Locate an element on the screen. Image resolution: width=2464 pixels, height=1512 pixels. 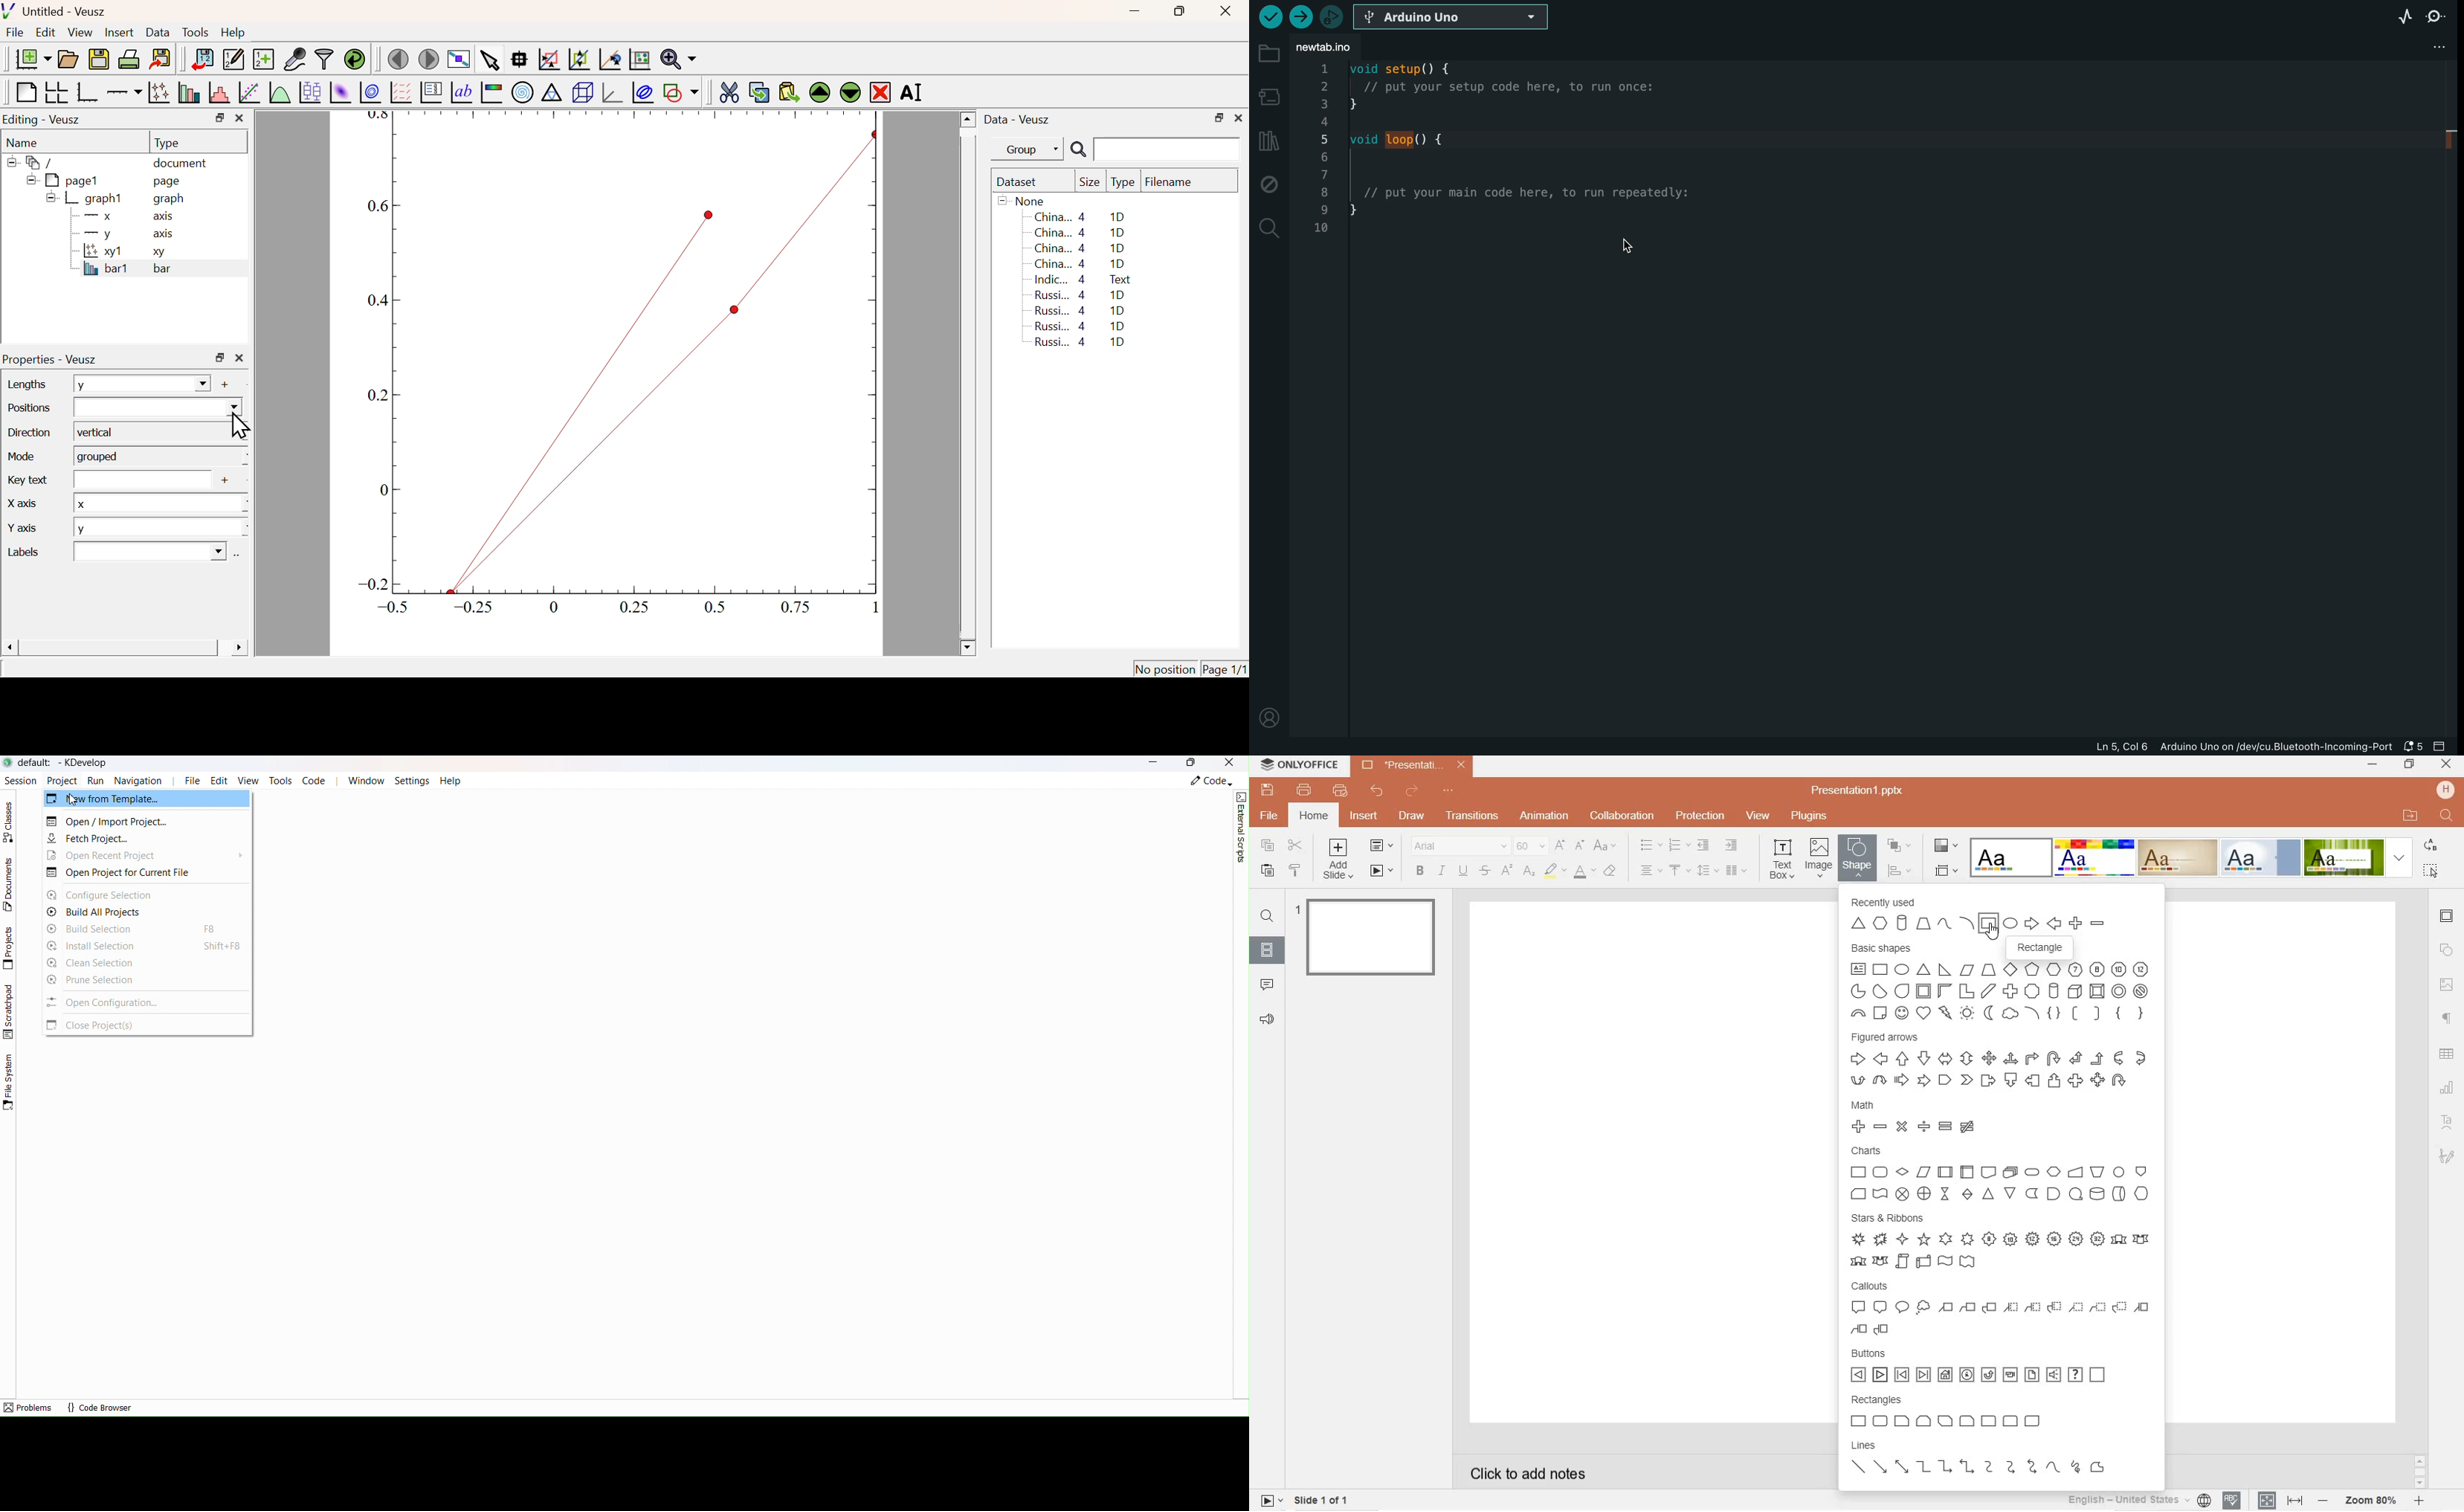
None is located at coordinates (1023, 200).